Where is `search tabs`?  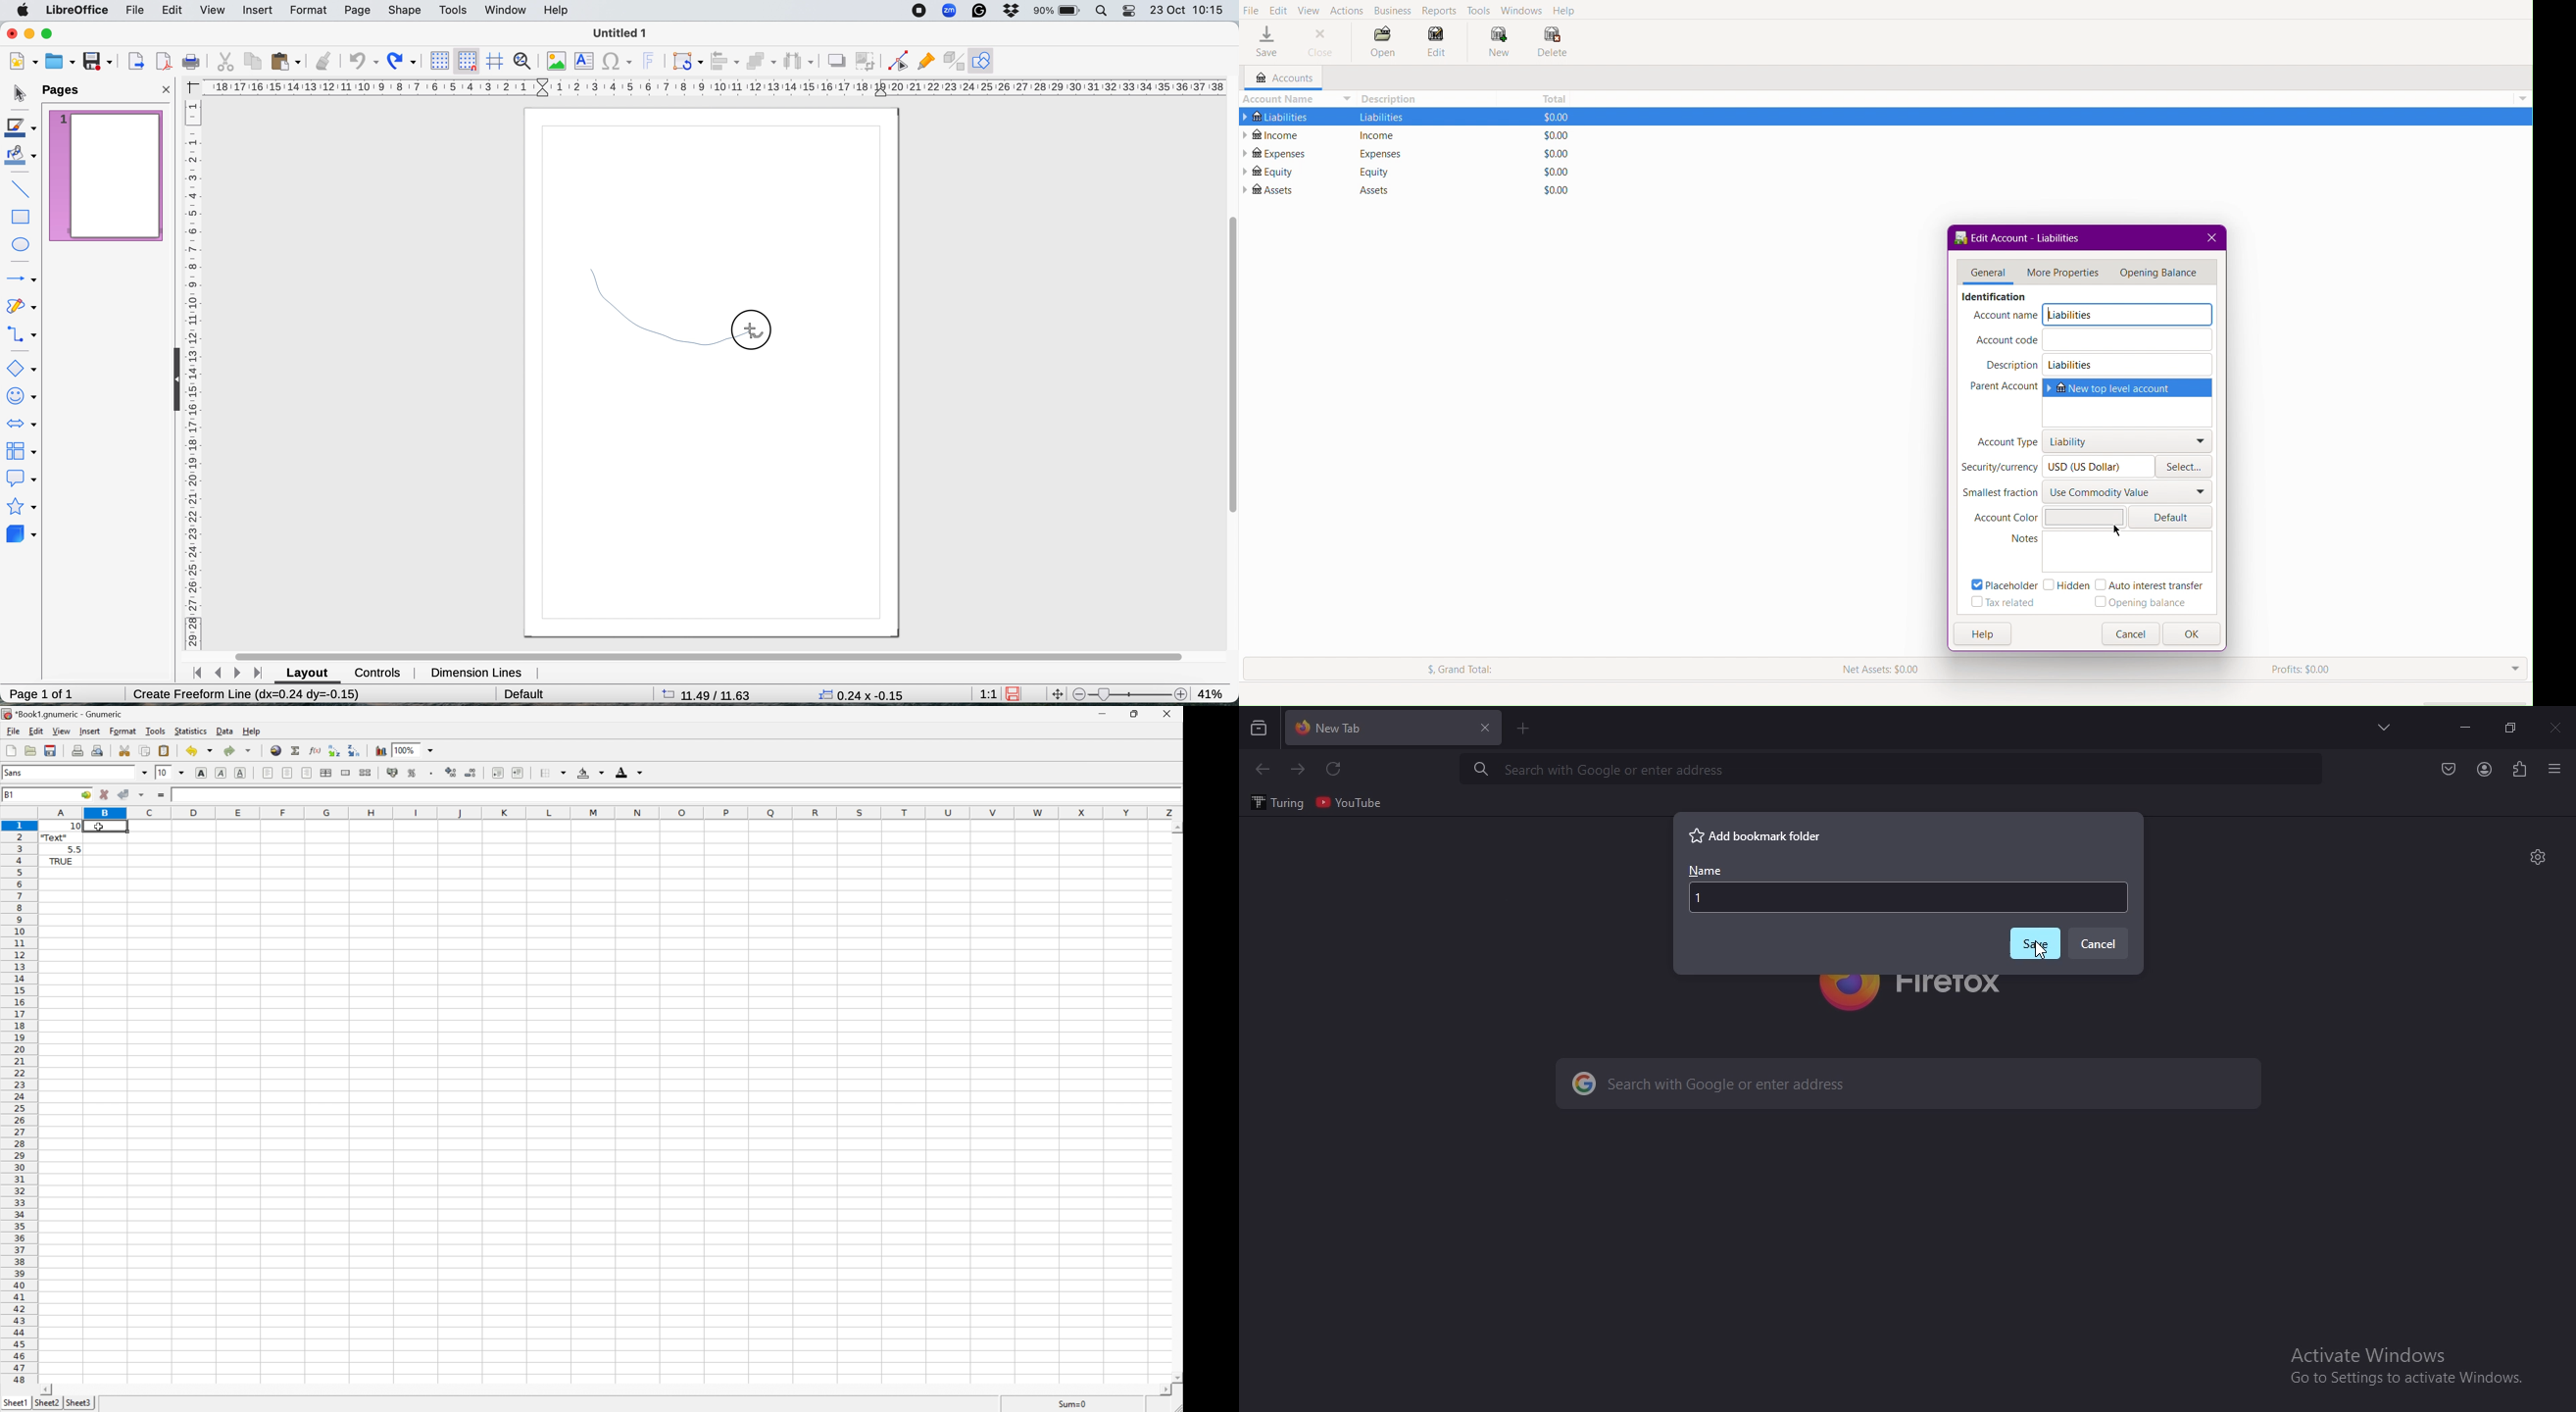 search tabs is located at coordinates (2386, 727).